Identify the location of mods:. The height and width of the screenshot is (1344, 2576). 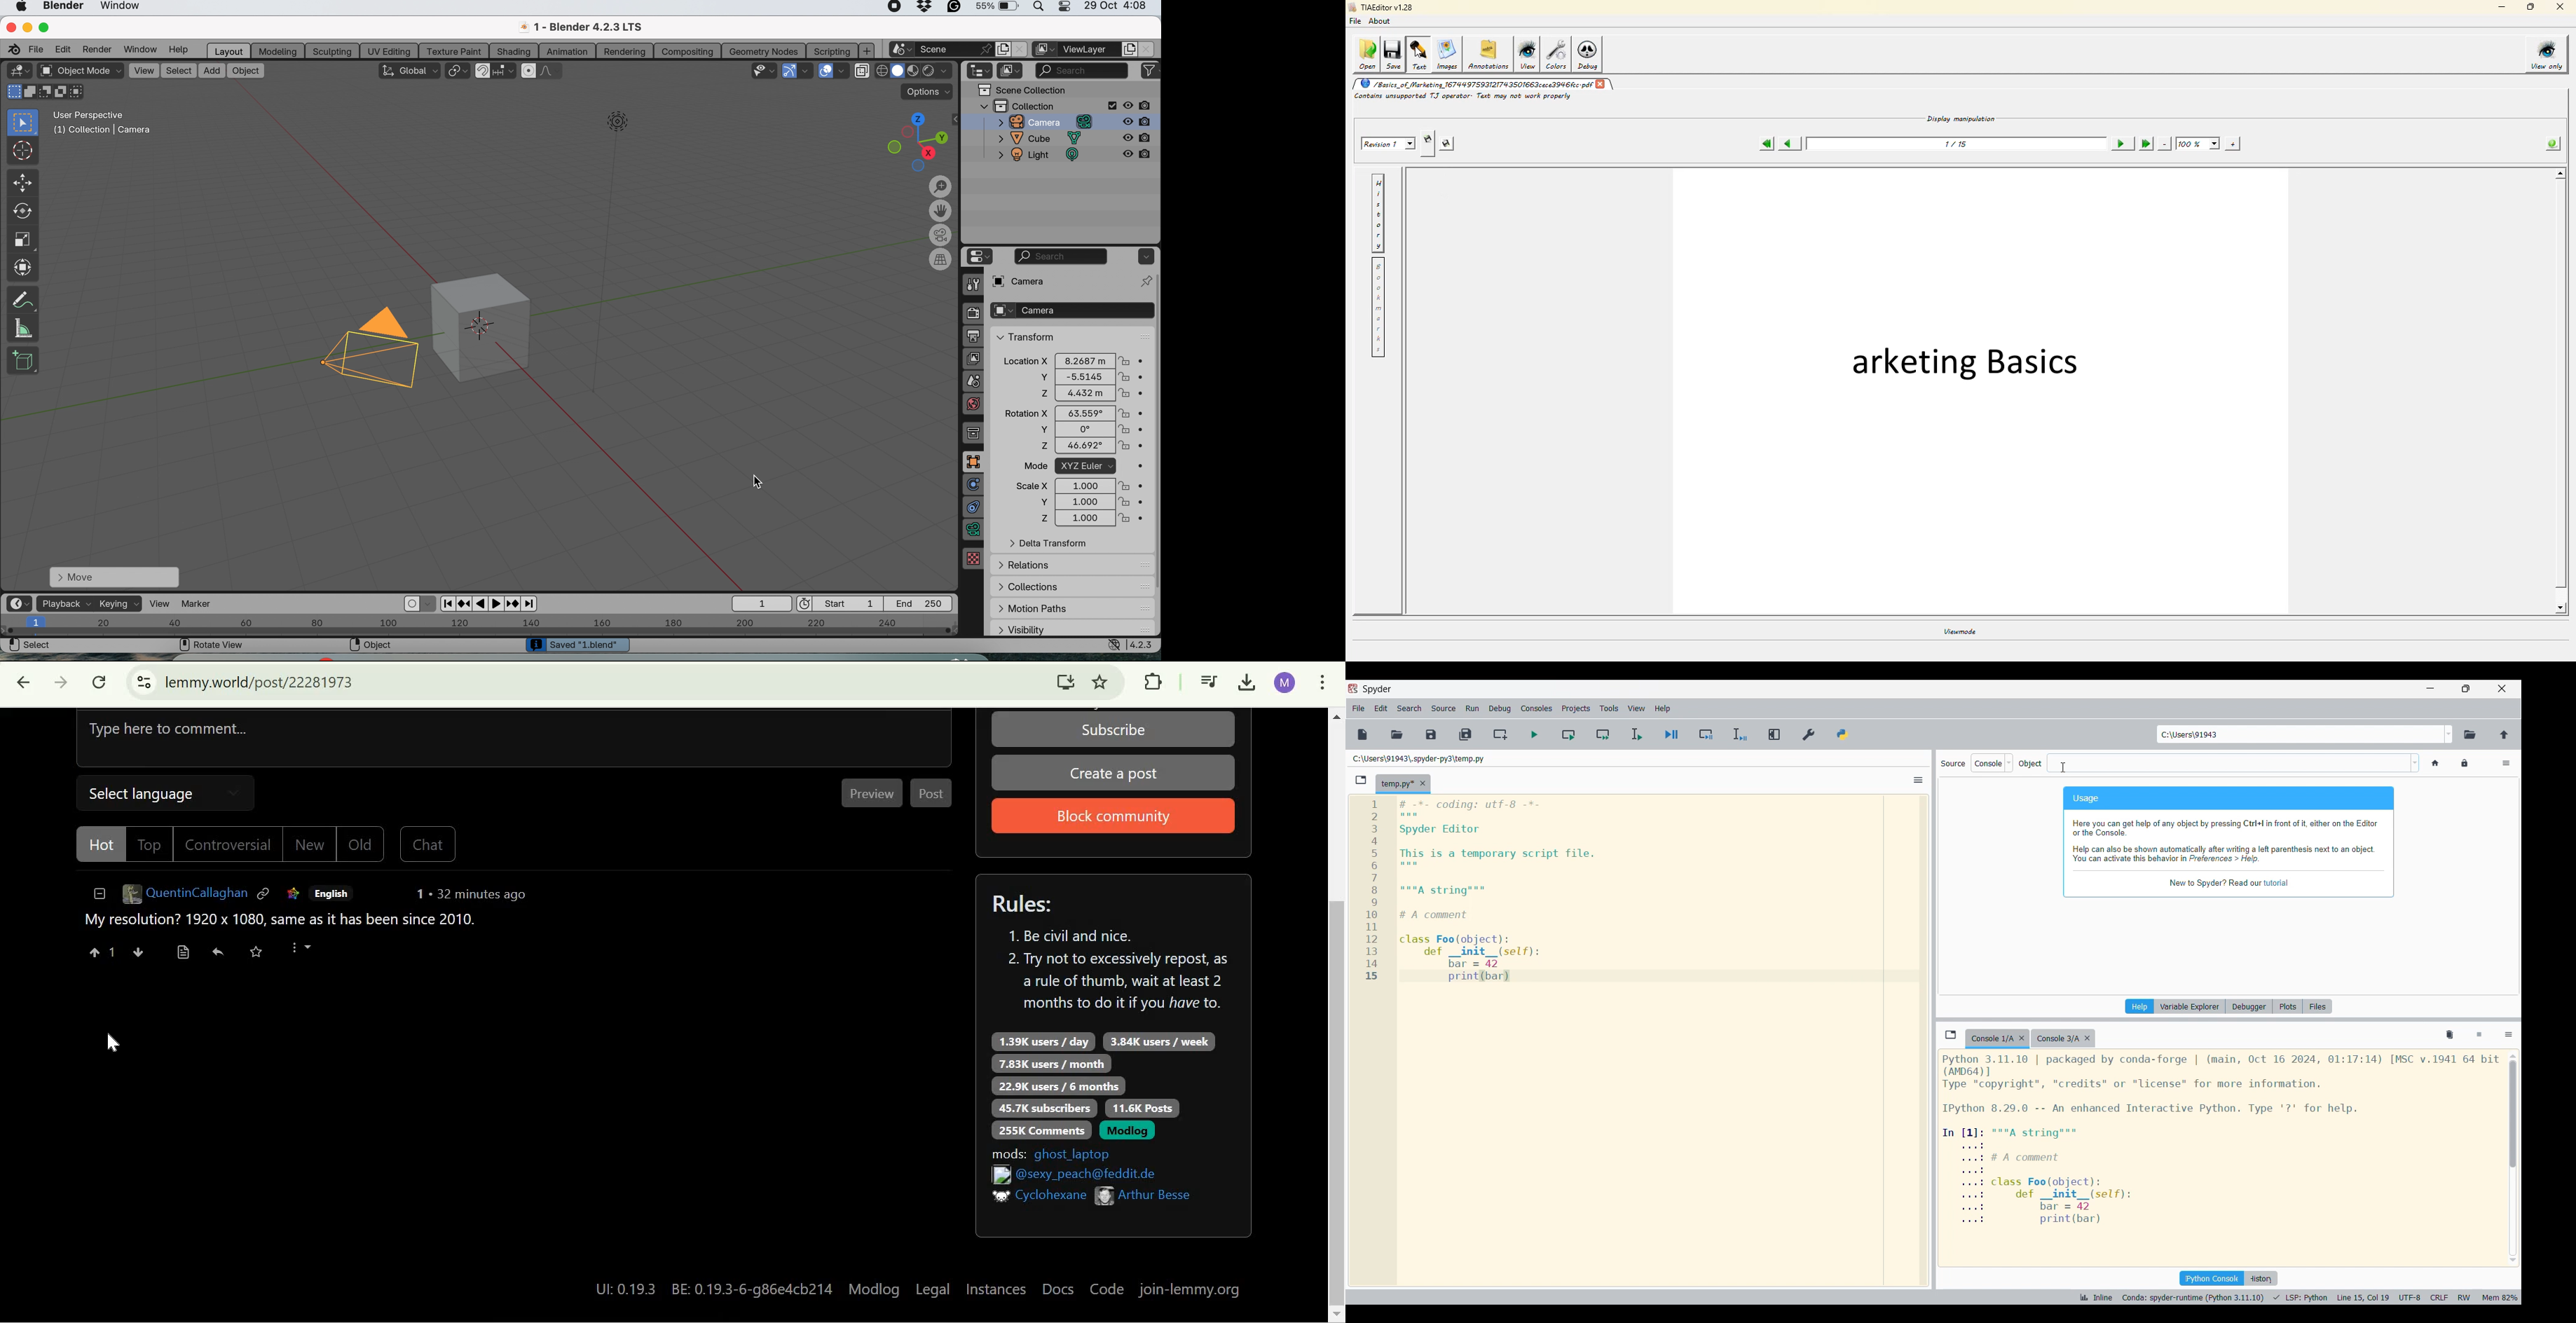
(1008, 1152).